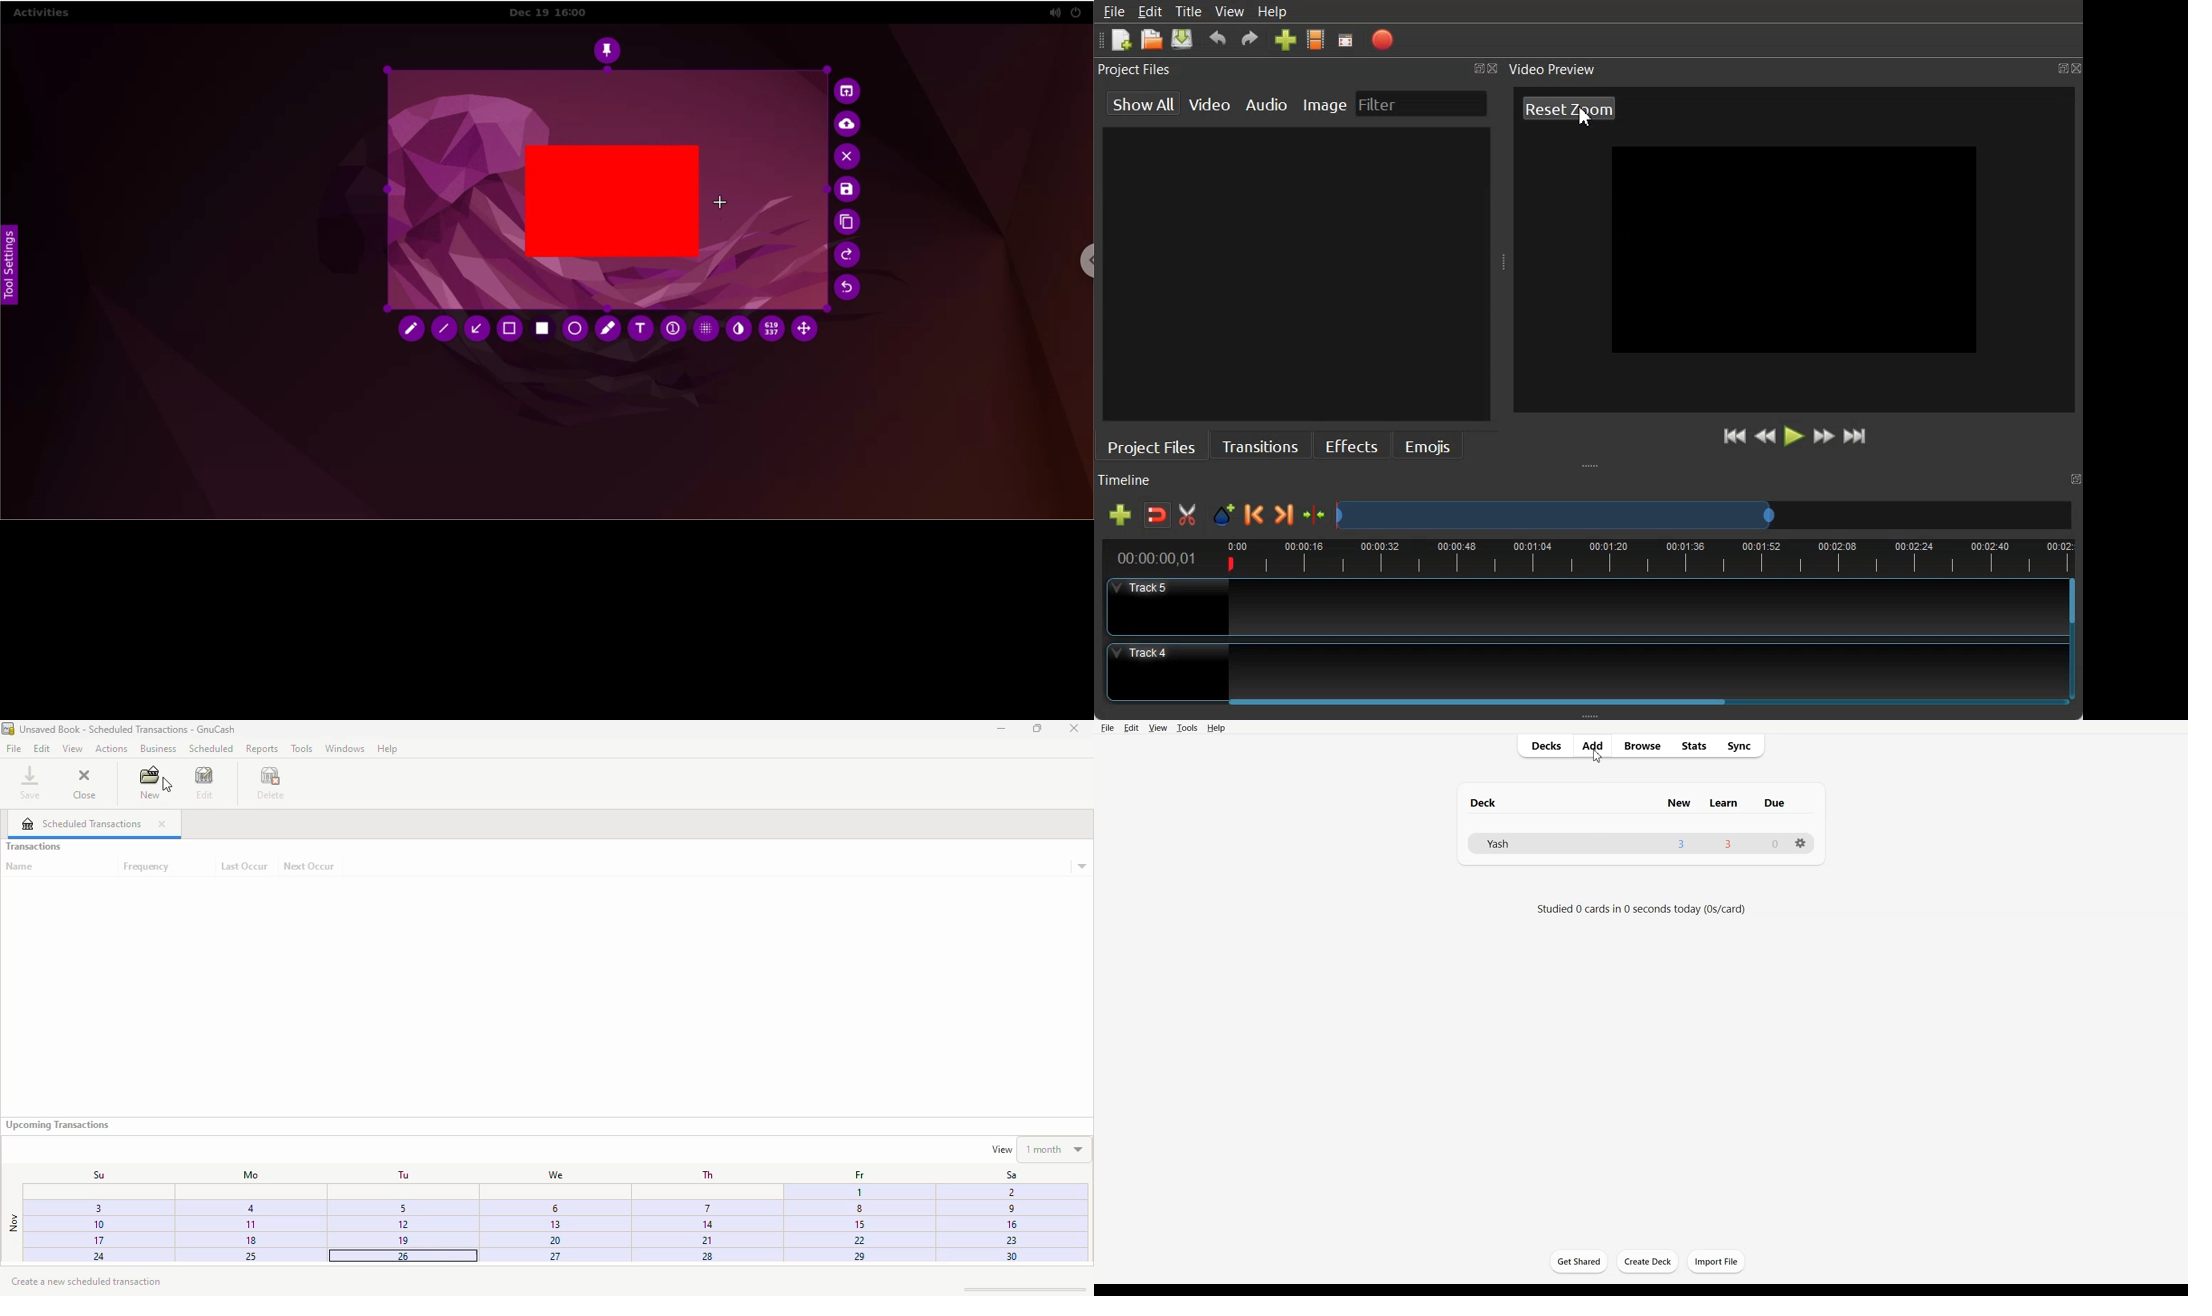 The width and height of the screenshot is (2212, 1316). I want to click on business, so click(158, 748).